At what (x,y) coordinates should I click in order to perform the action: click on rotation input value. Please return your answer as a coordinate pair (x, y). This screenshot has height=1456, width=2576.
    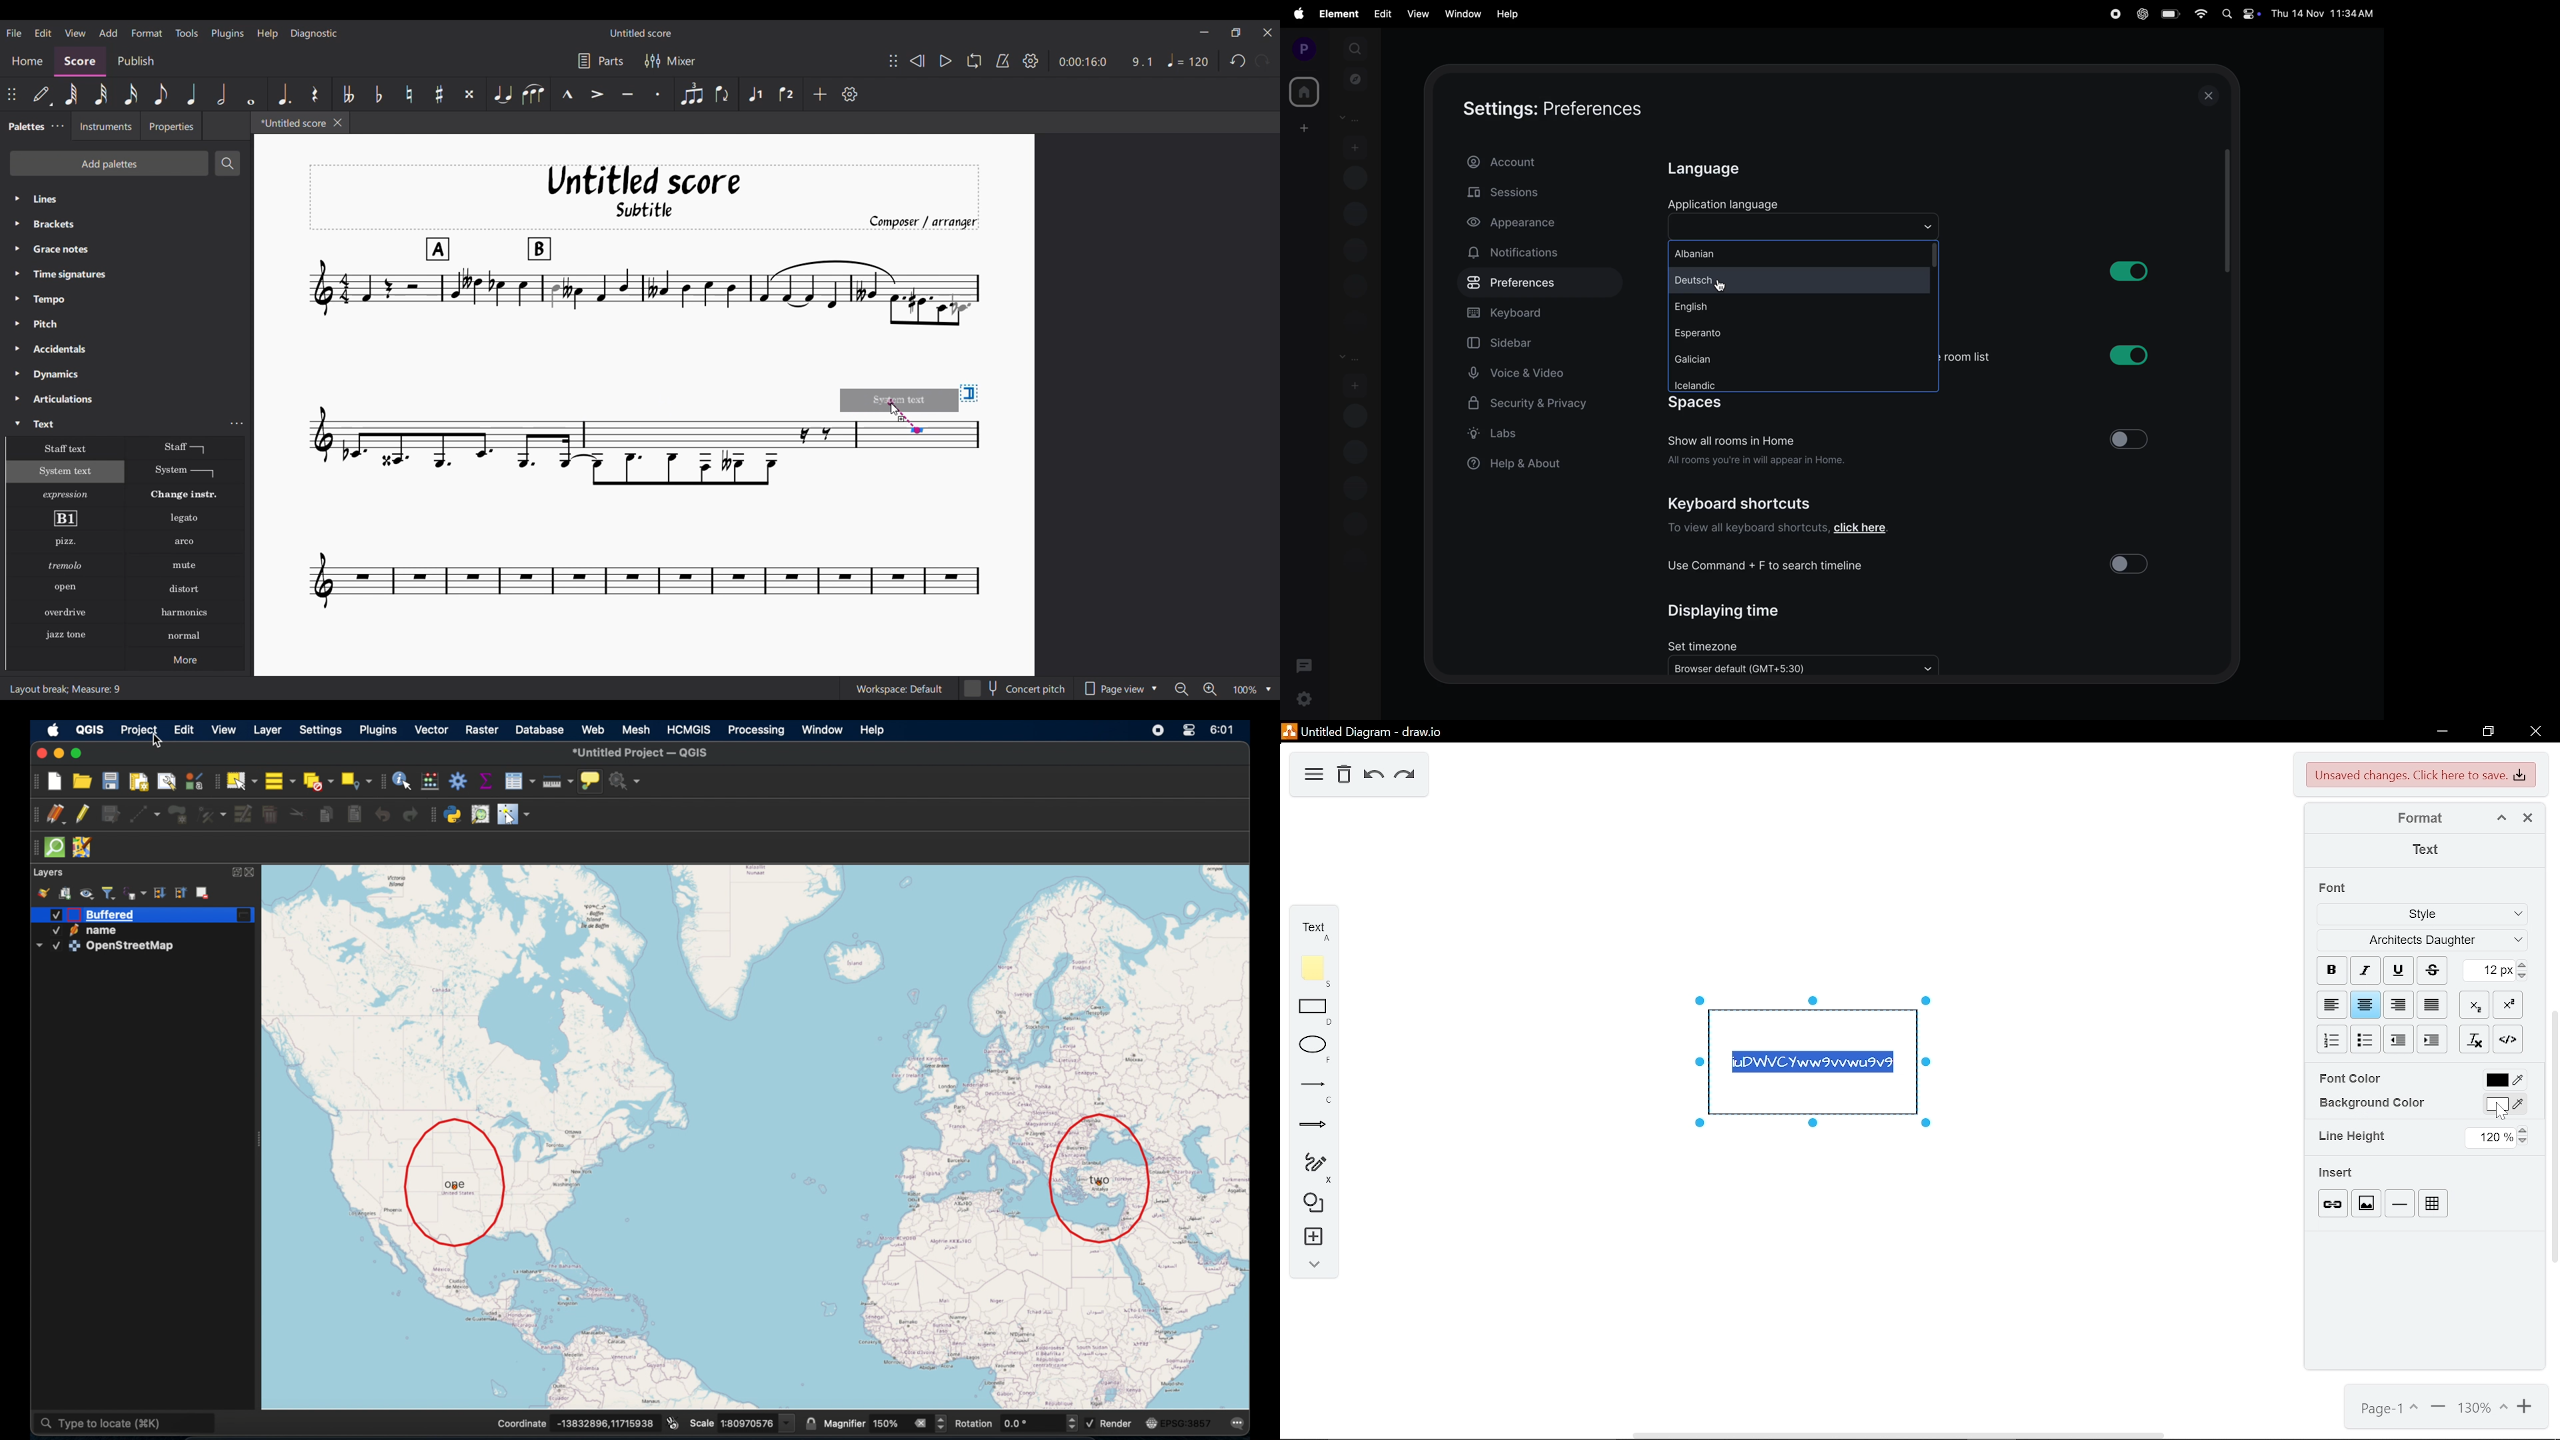
    Looking at the image, I should click on (1029, 1424).